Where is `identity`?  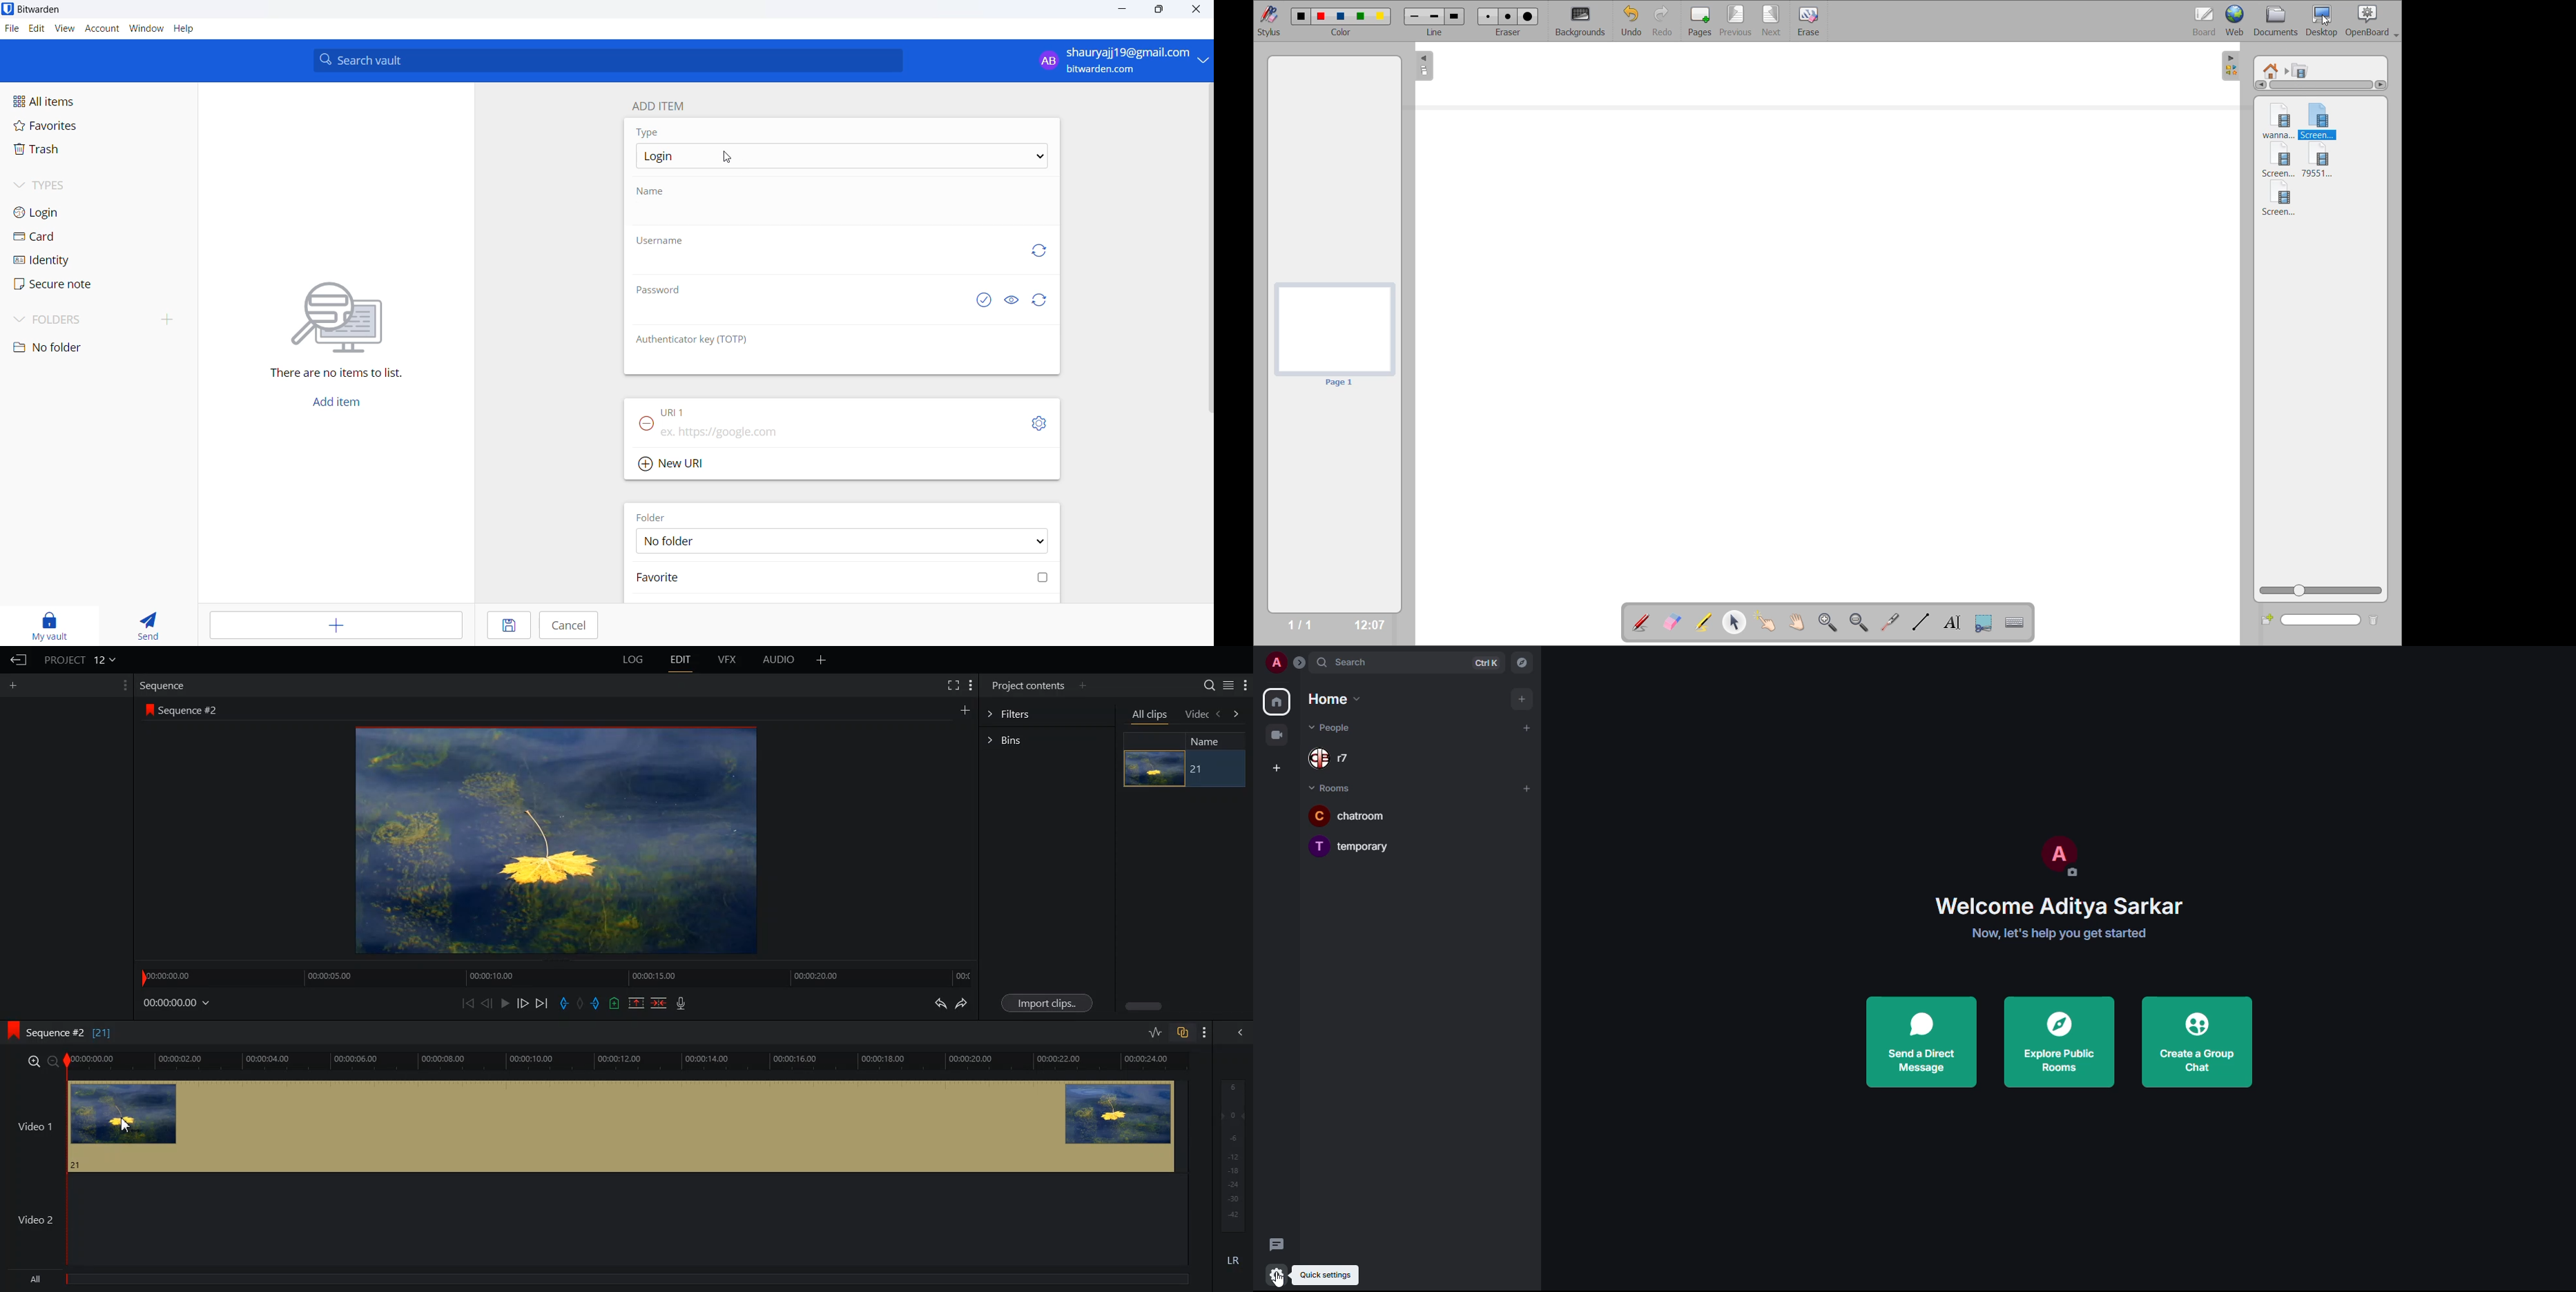
identity is located at coordinates (68, 260).